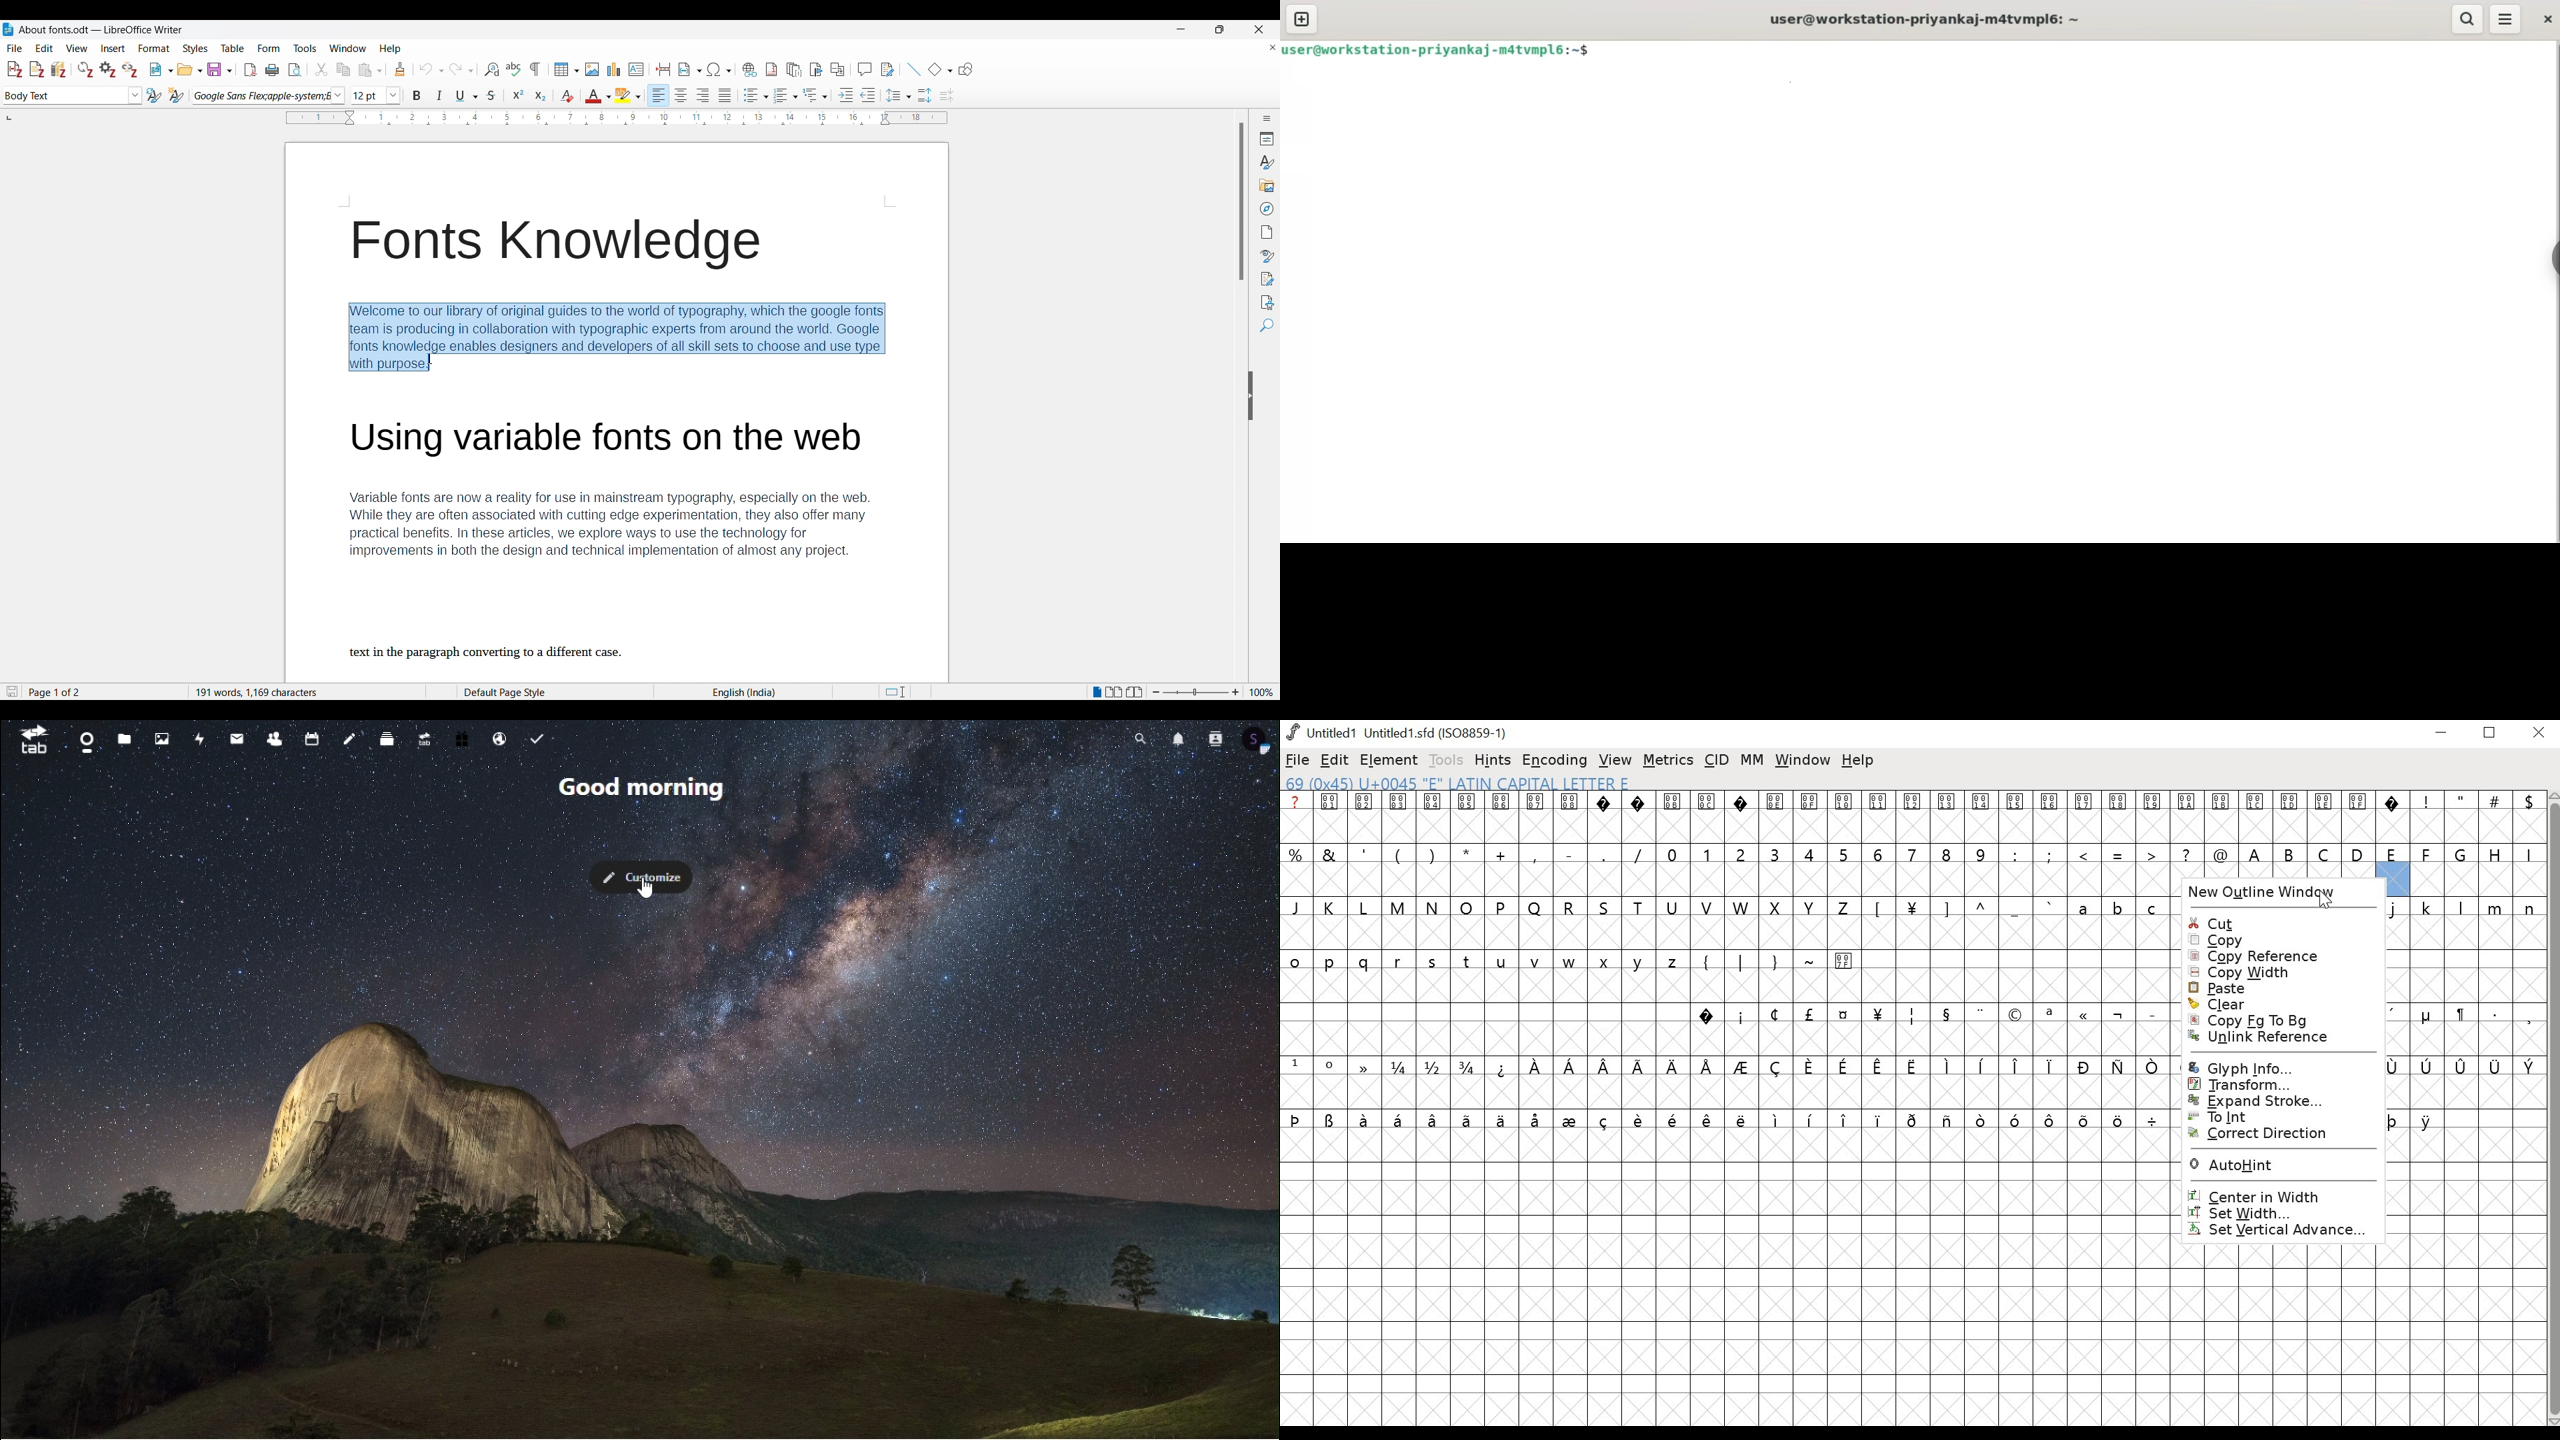 Image resolution: width=2576 pixels, height=1456 pixels. I want to click on close, so click(2539, 733).